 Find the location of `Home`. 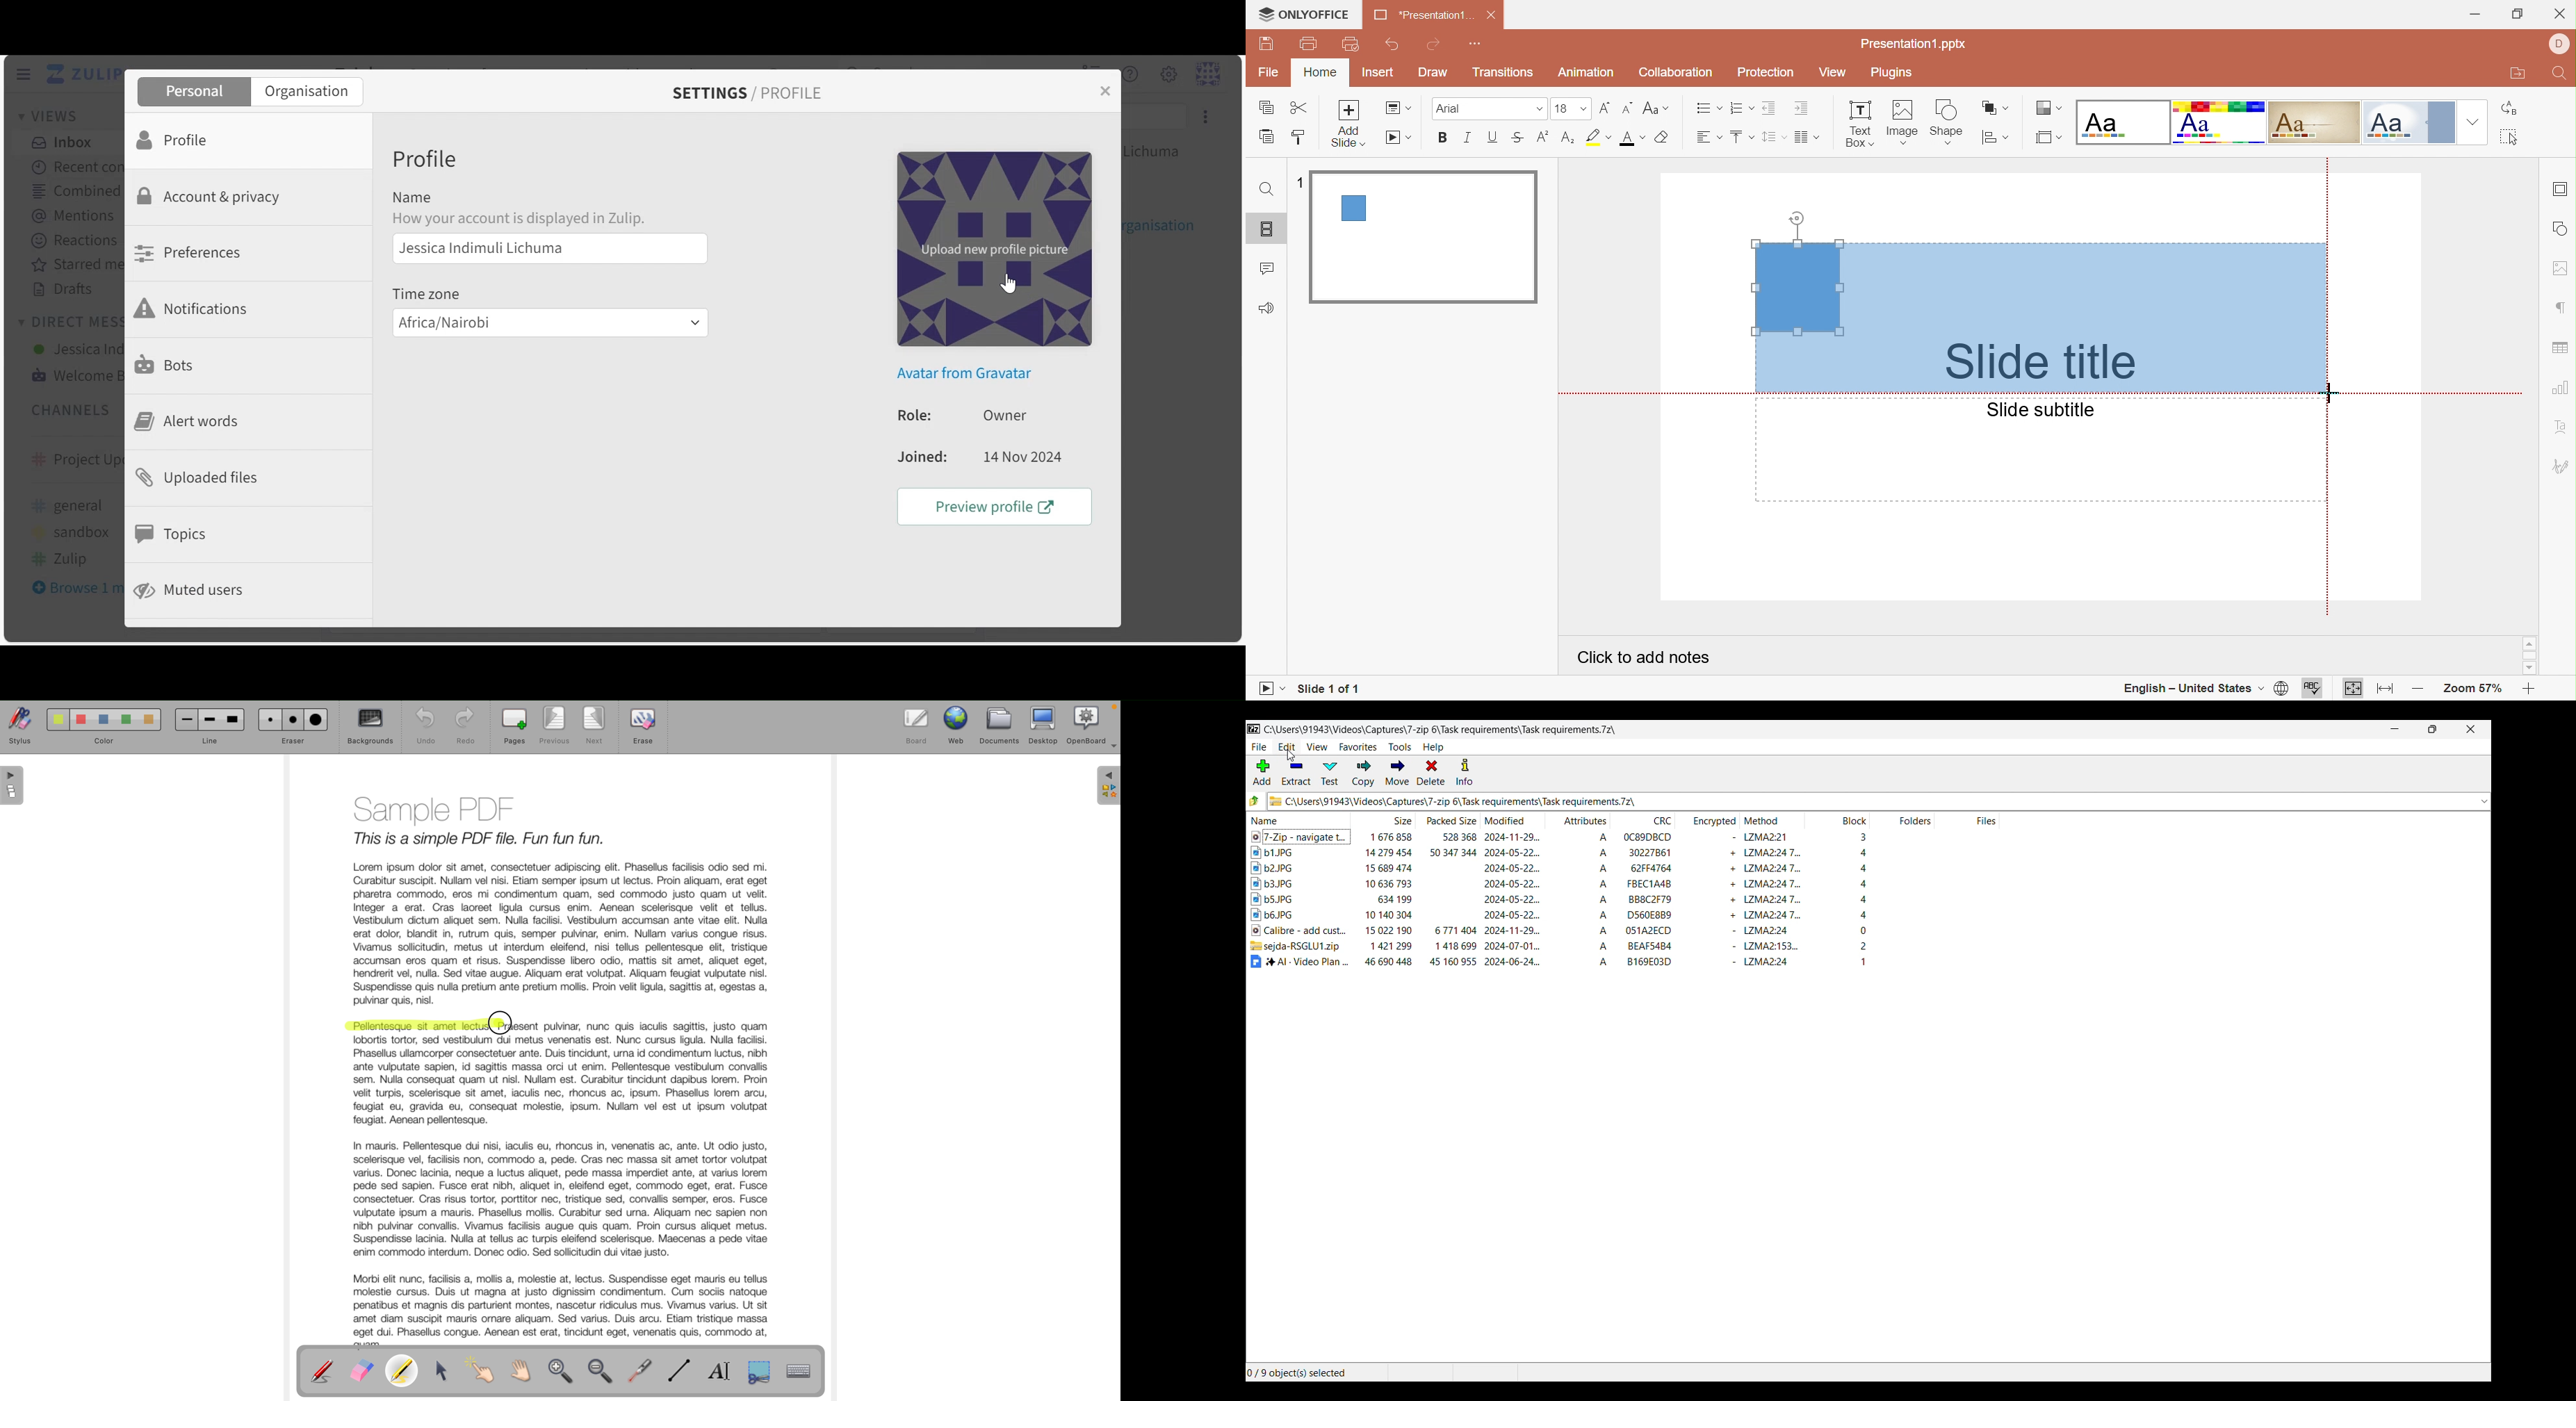

Home is located at coordinates (1318, 72).